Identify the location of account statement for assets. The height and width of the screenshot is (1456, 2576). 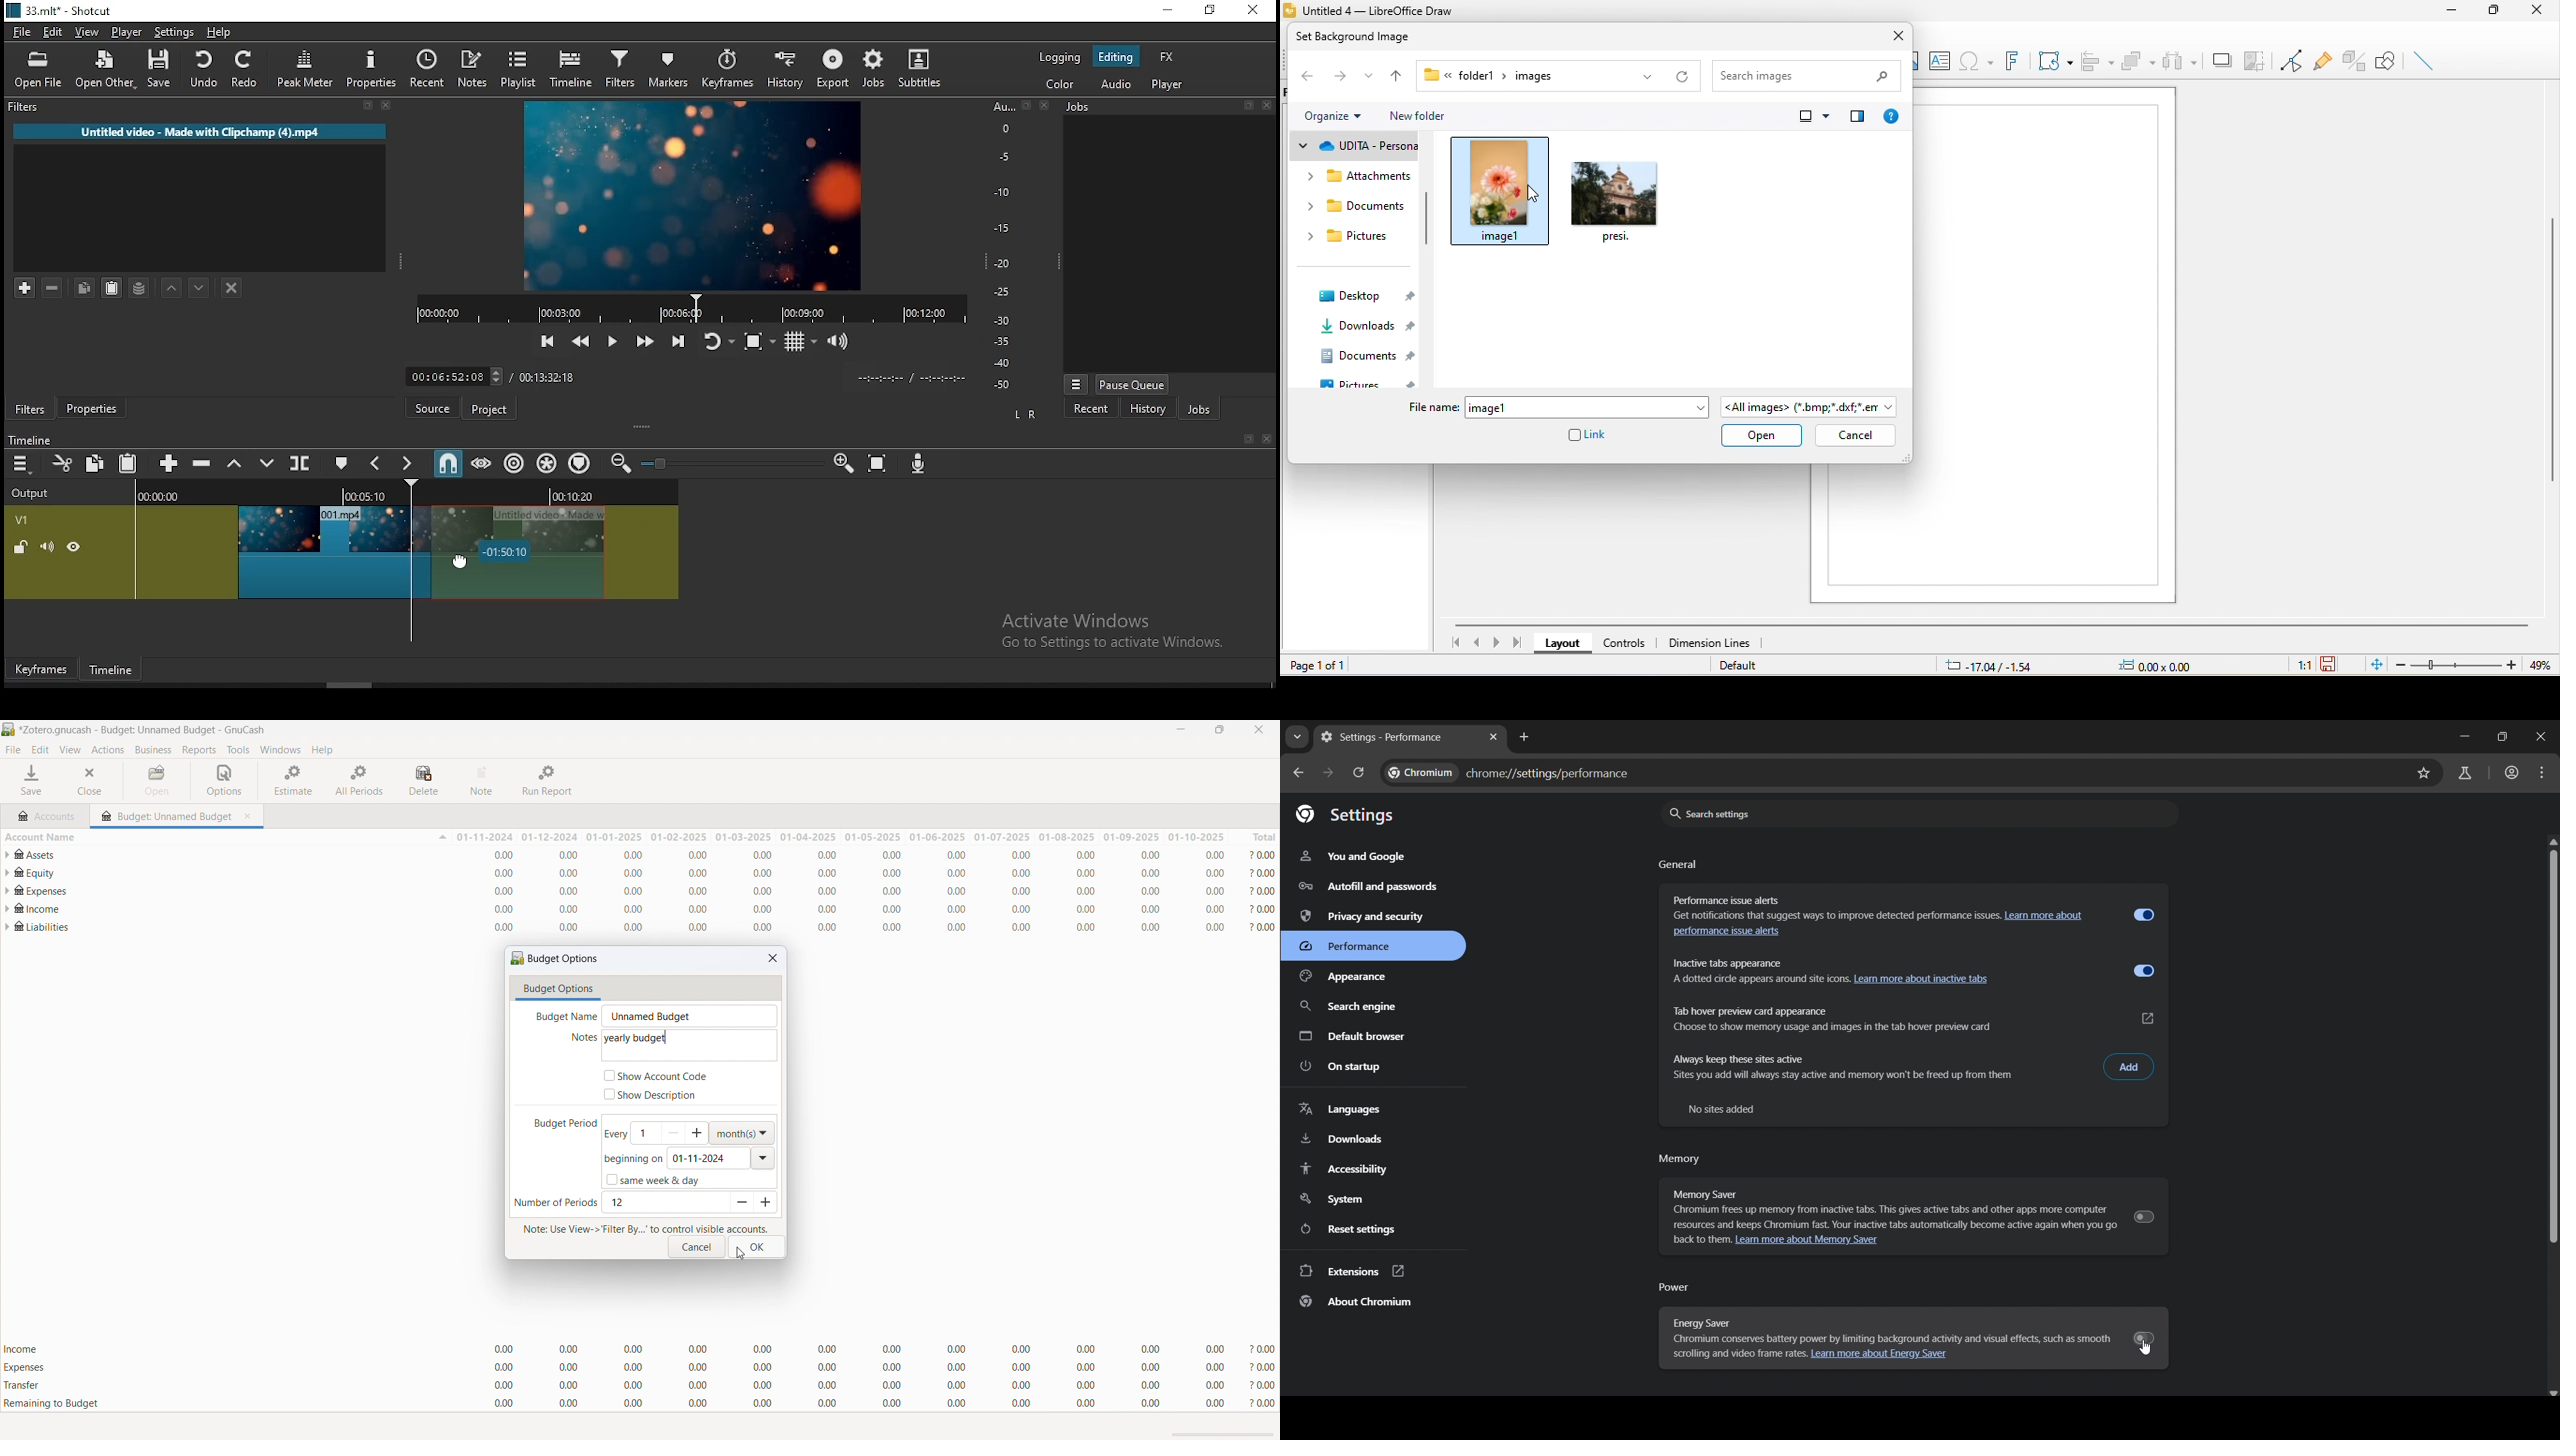
(647, 855).